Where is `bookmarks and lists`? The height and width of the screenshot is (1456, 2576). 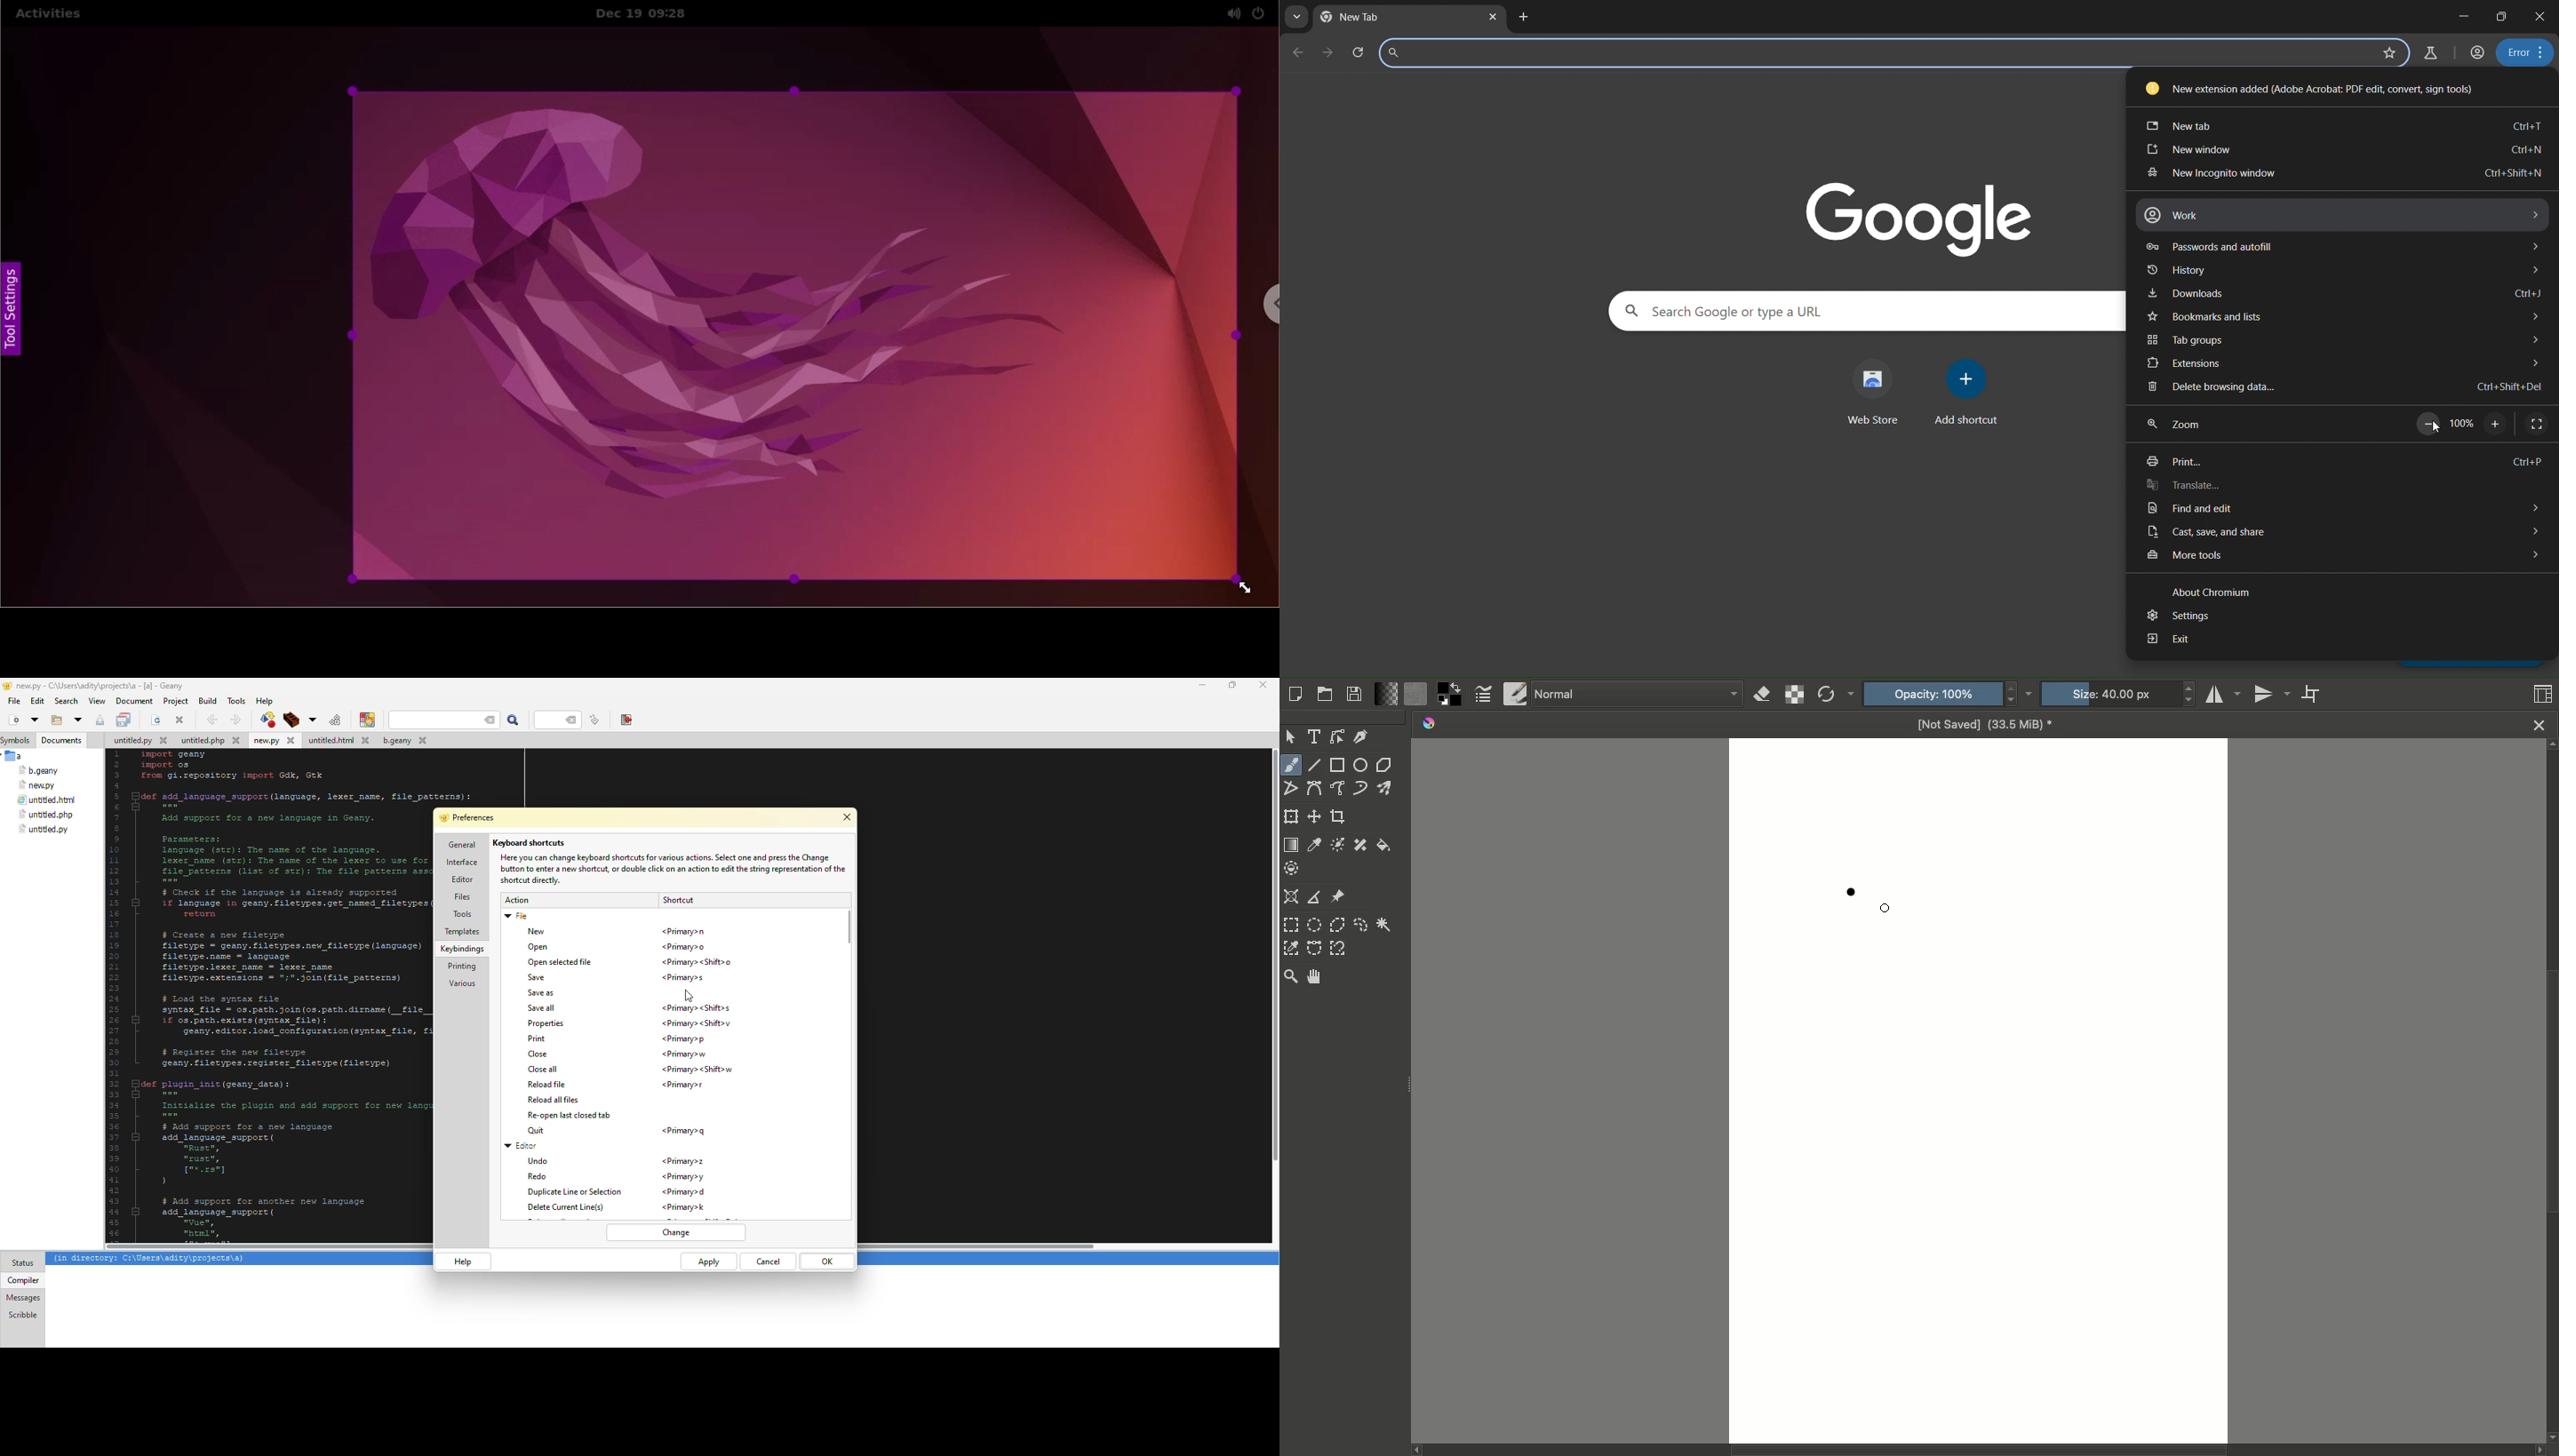 bookmarks and lists is located at coordinates (2351, 316).